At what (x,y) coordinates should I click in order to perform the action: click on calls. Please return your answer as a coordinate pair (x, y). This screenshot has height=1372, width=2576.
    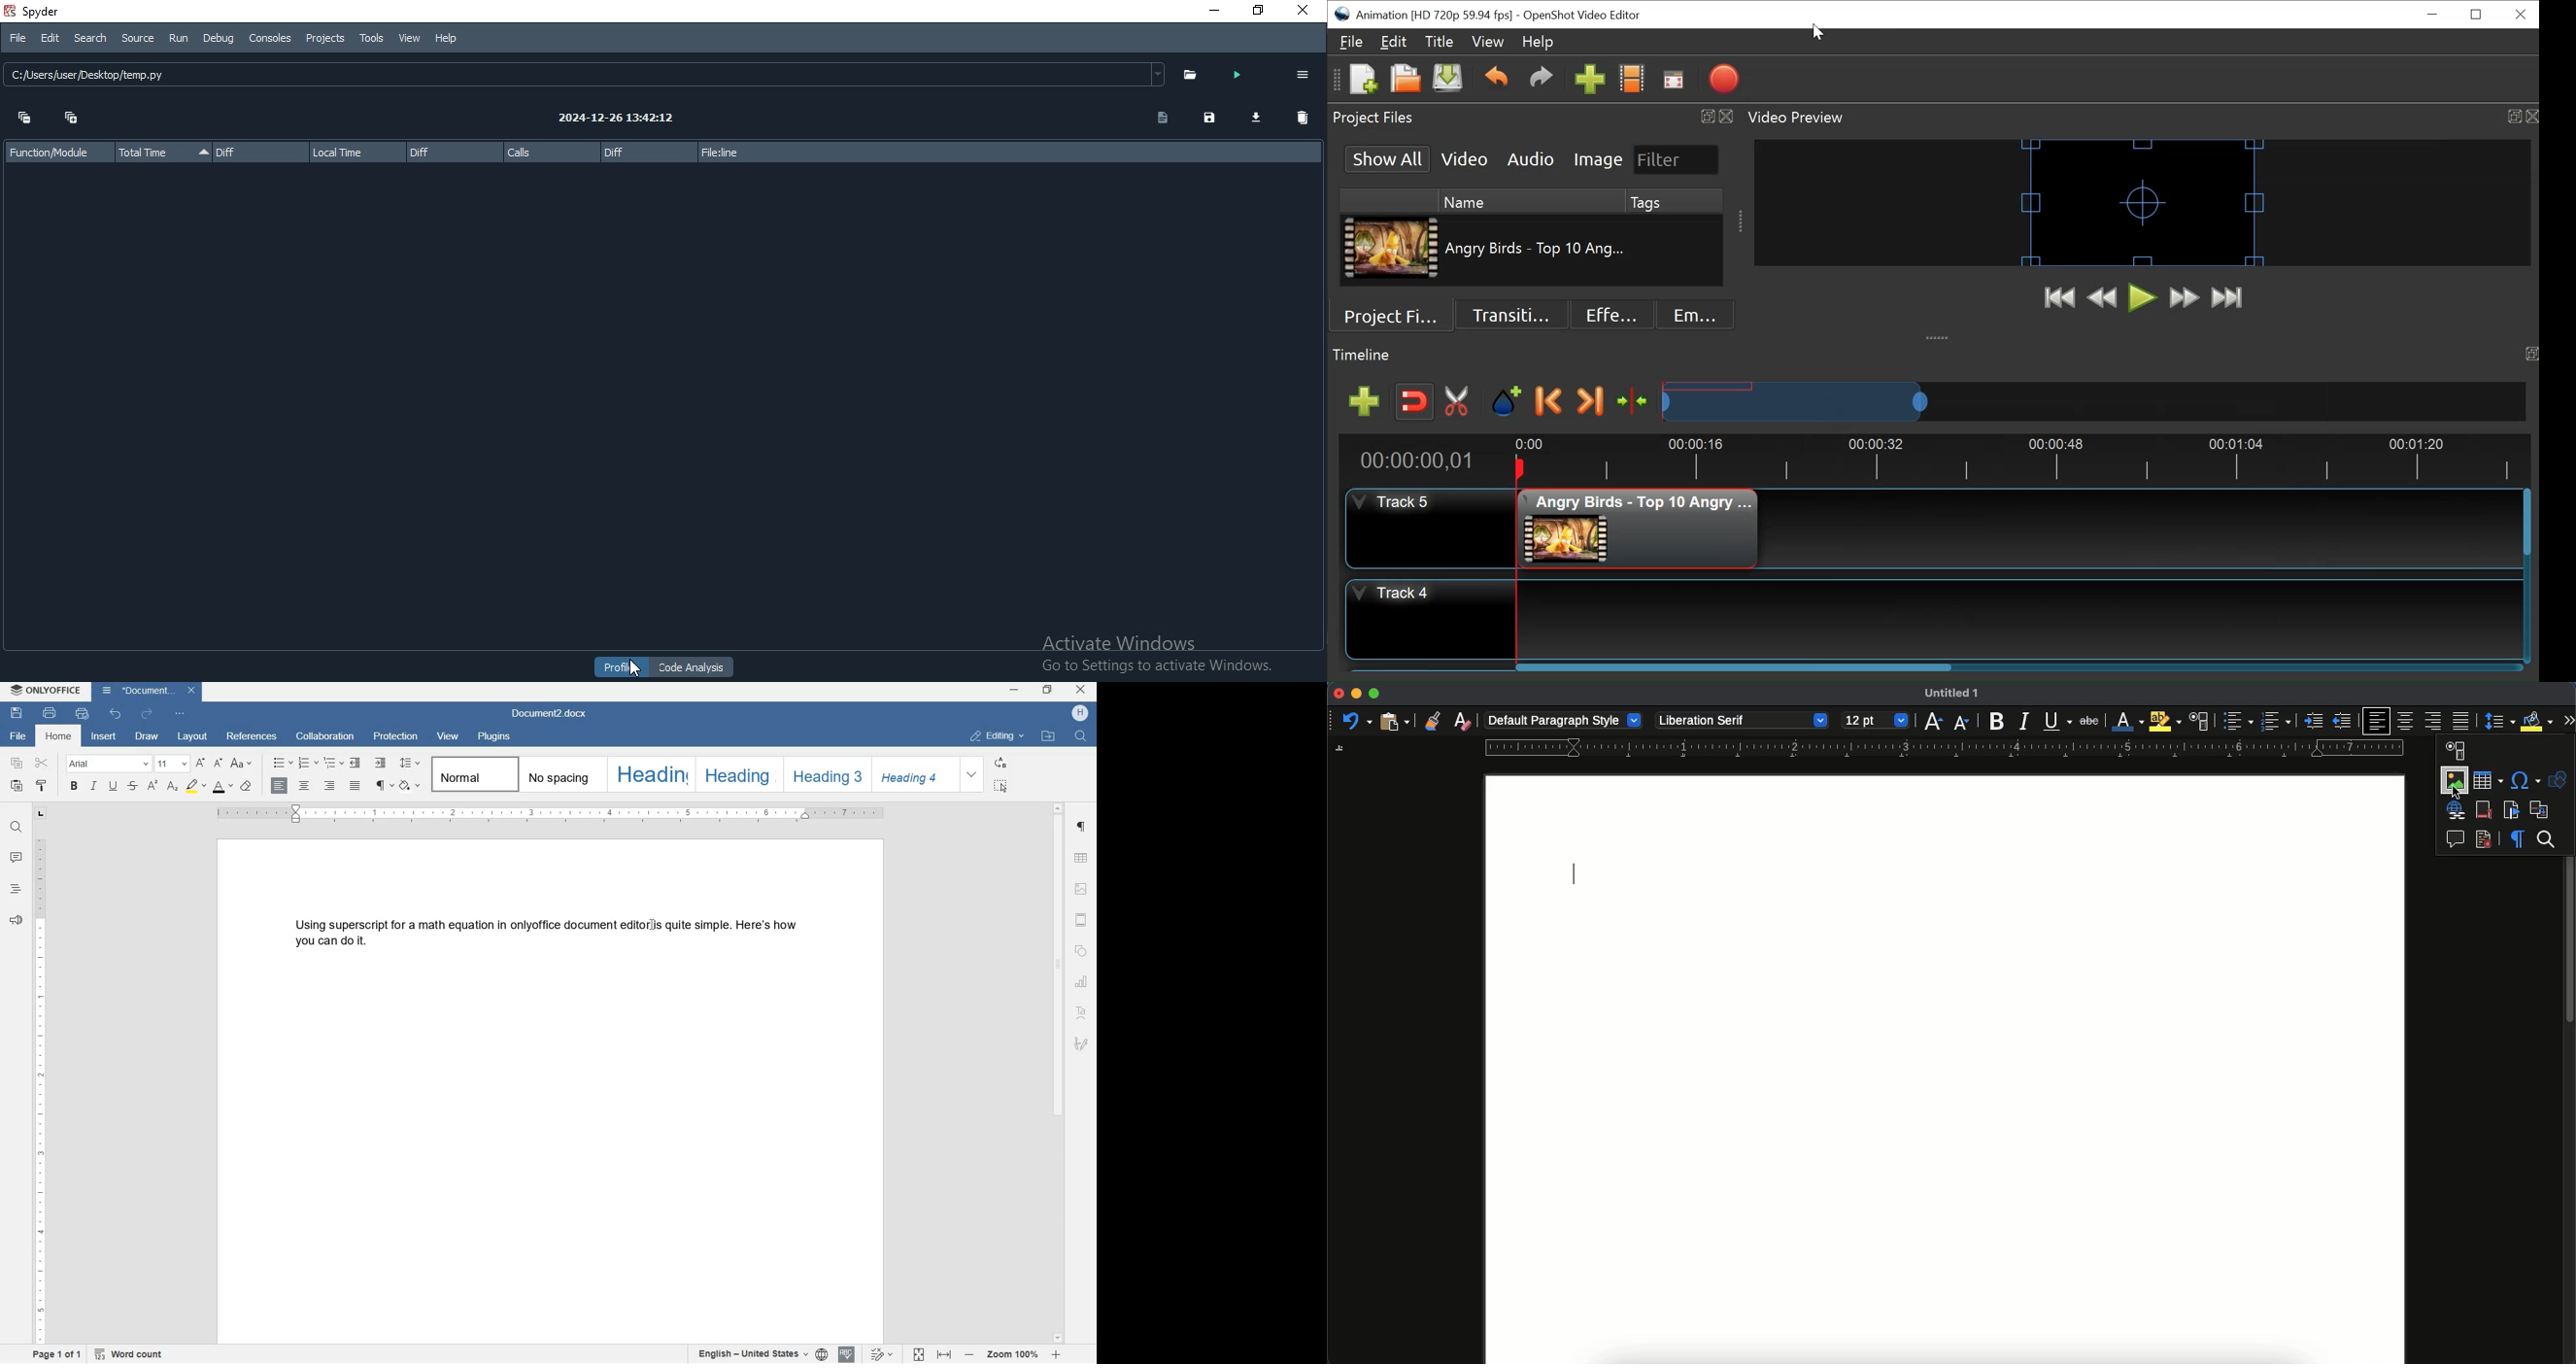
    Looking at the image, I should click on (542, 149).